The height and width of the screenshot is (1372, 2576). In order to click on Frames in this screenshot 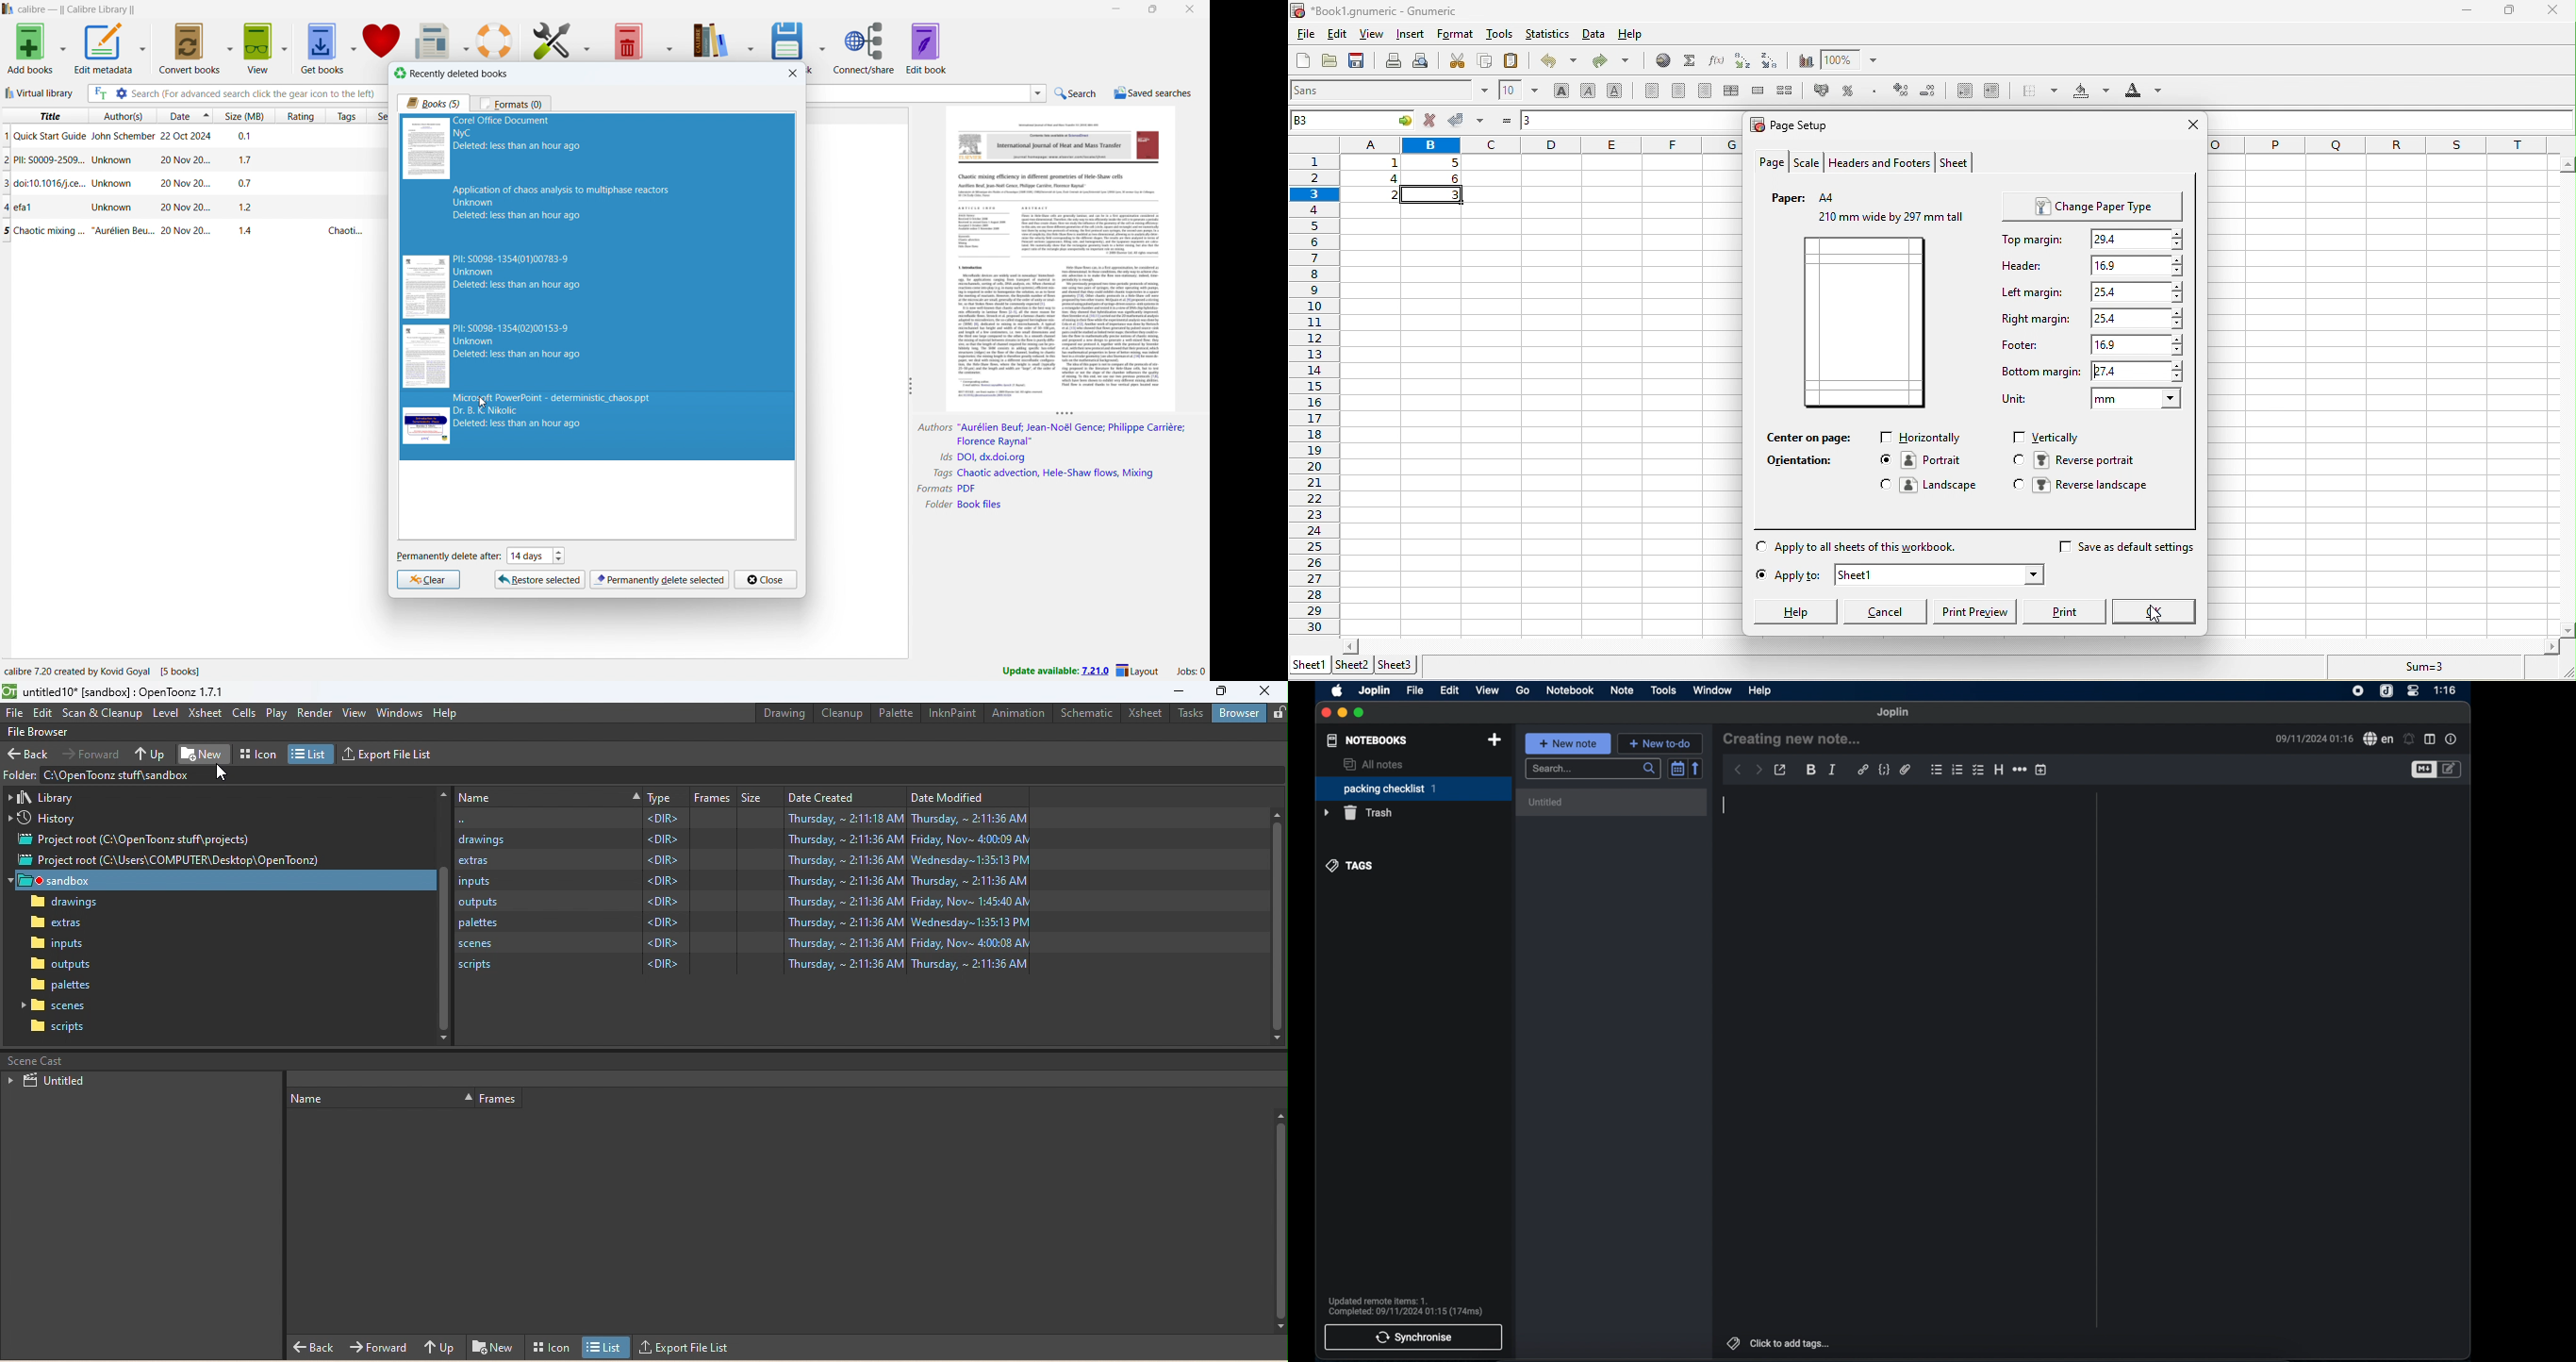, I will do `click(714, 798)`.